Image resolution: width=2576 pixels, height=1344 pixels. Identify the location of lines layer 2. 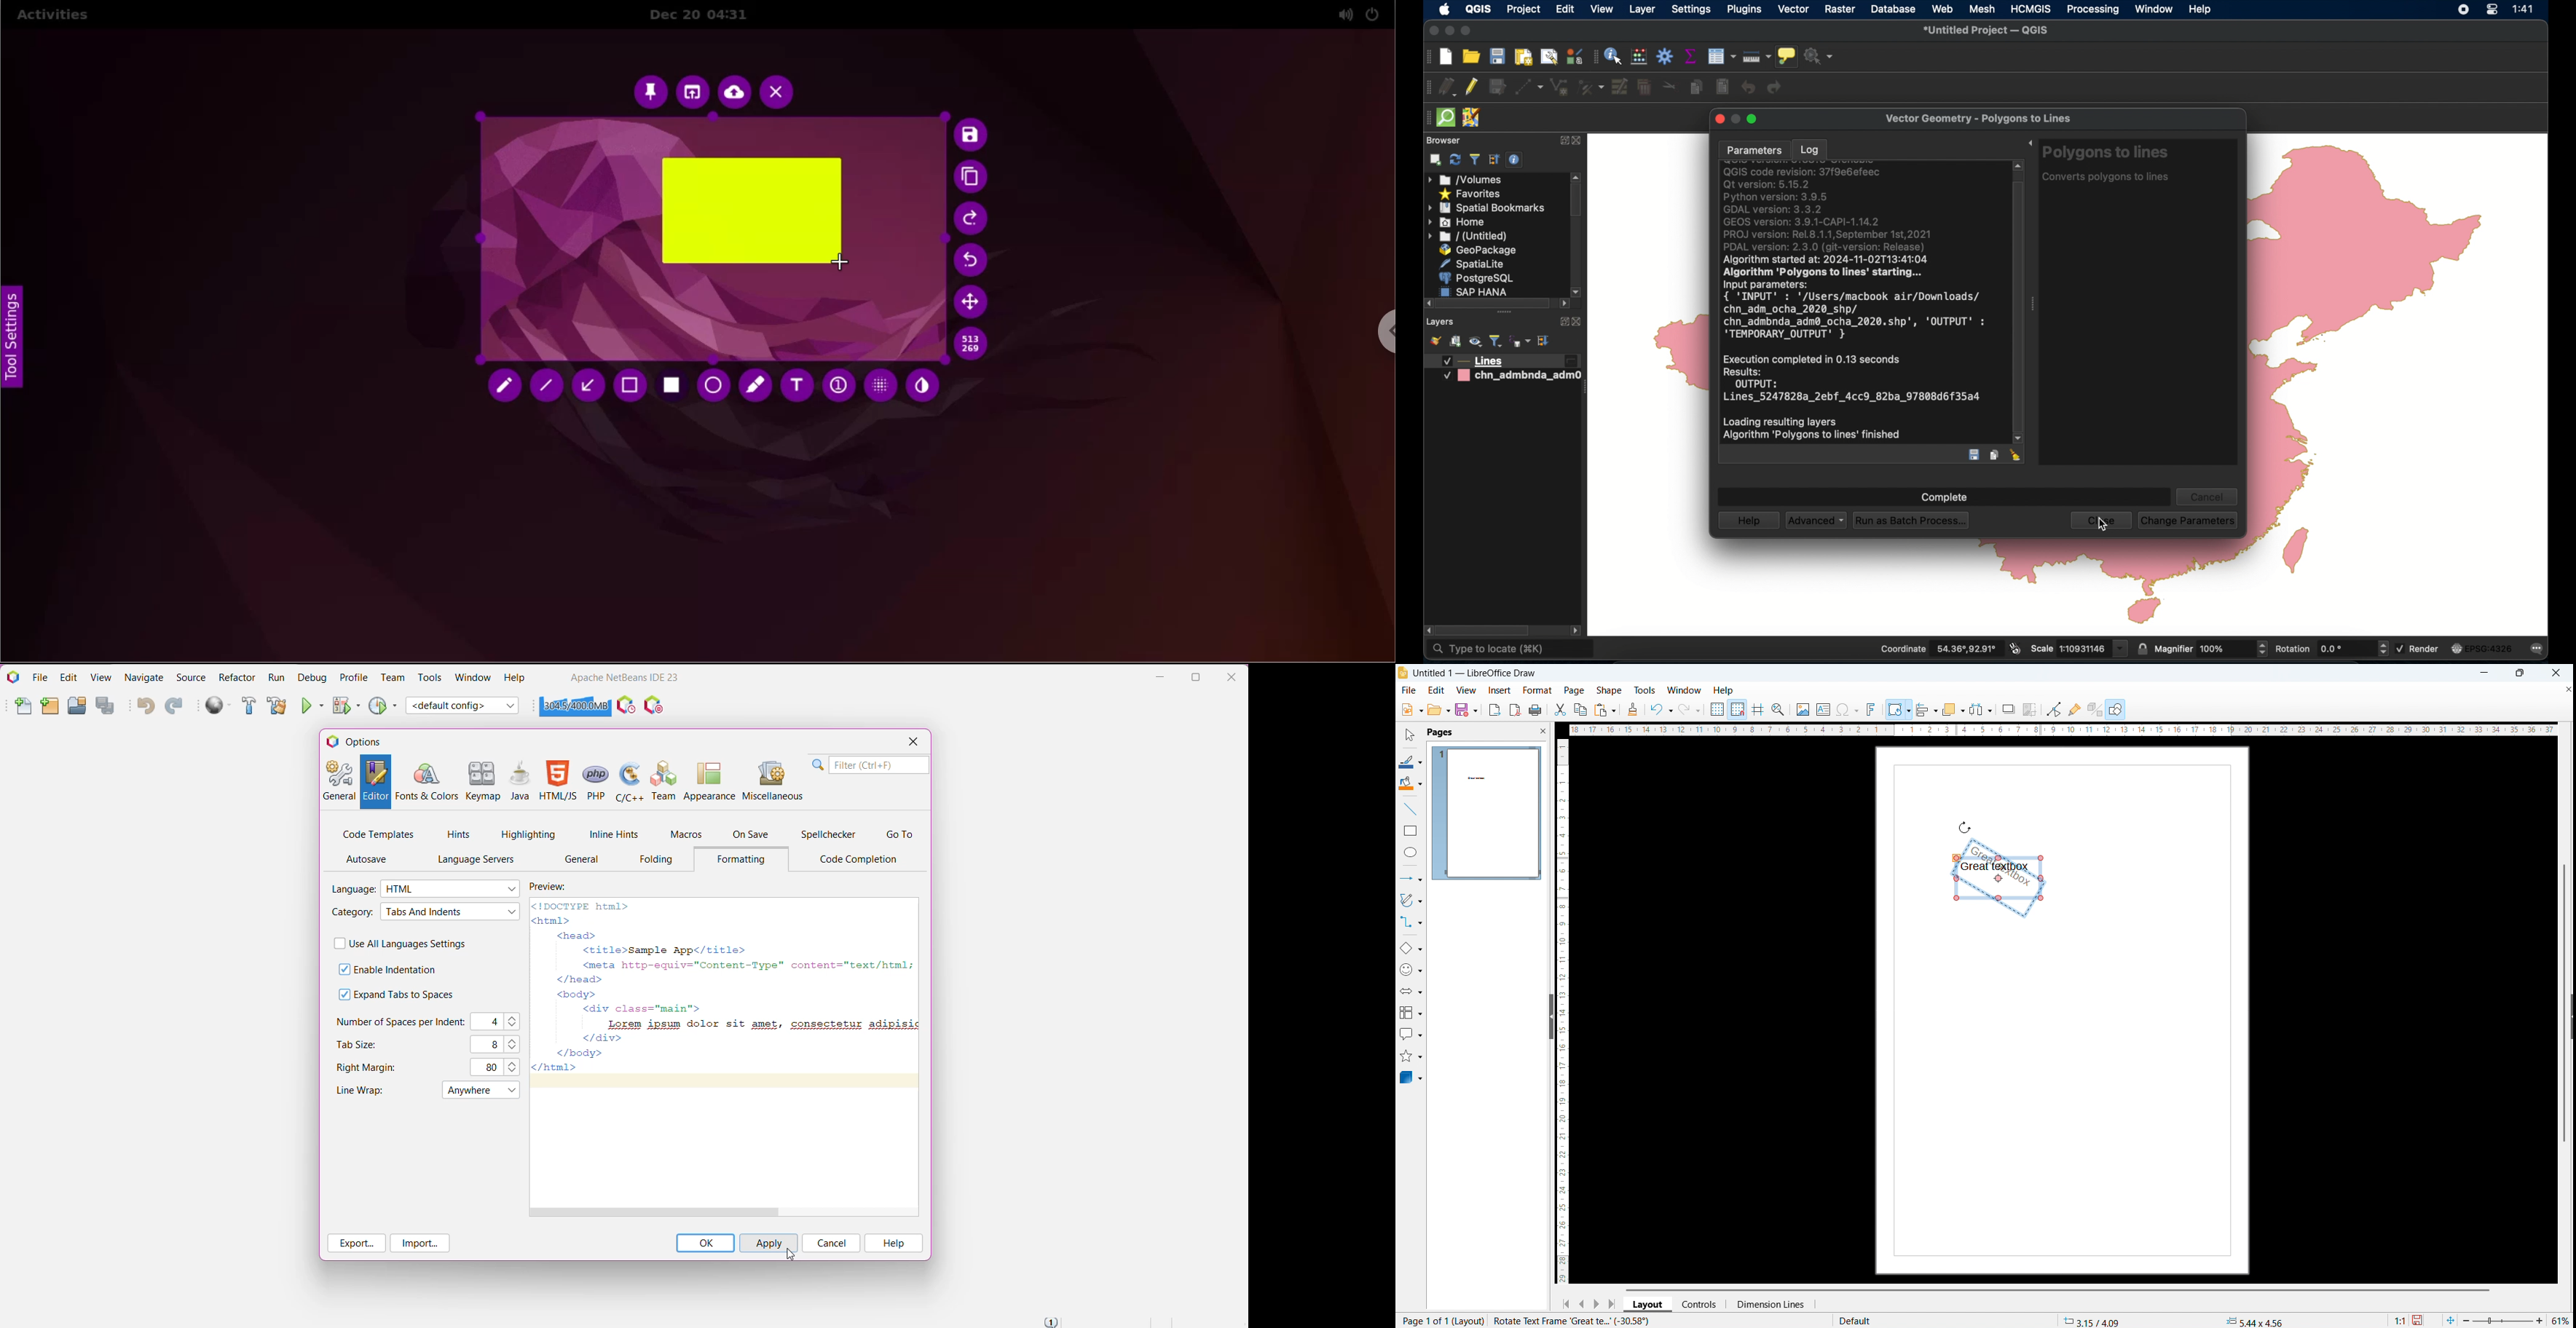
(1510, 360).